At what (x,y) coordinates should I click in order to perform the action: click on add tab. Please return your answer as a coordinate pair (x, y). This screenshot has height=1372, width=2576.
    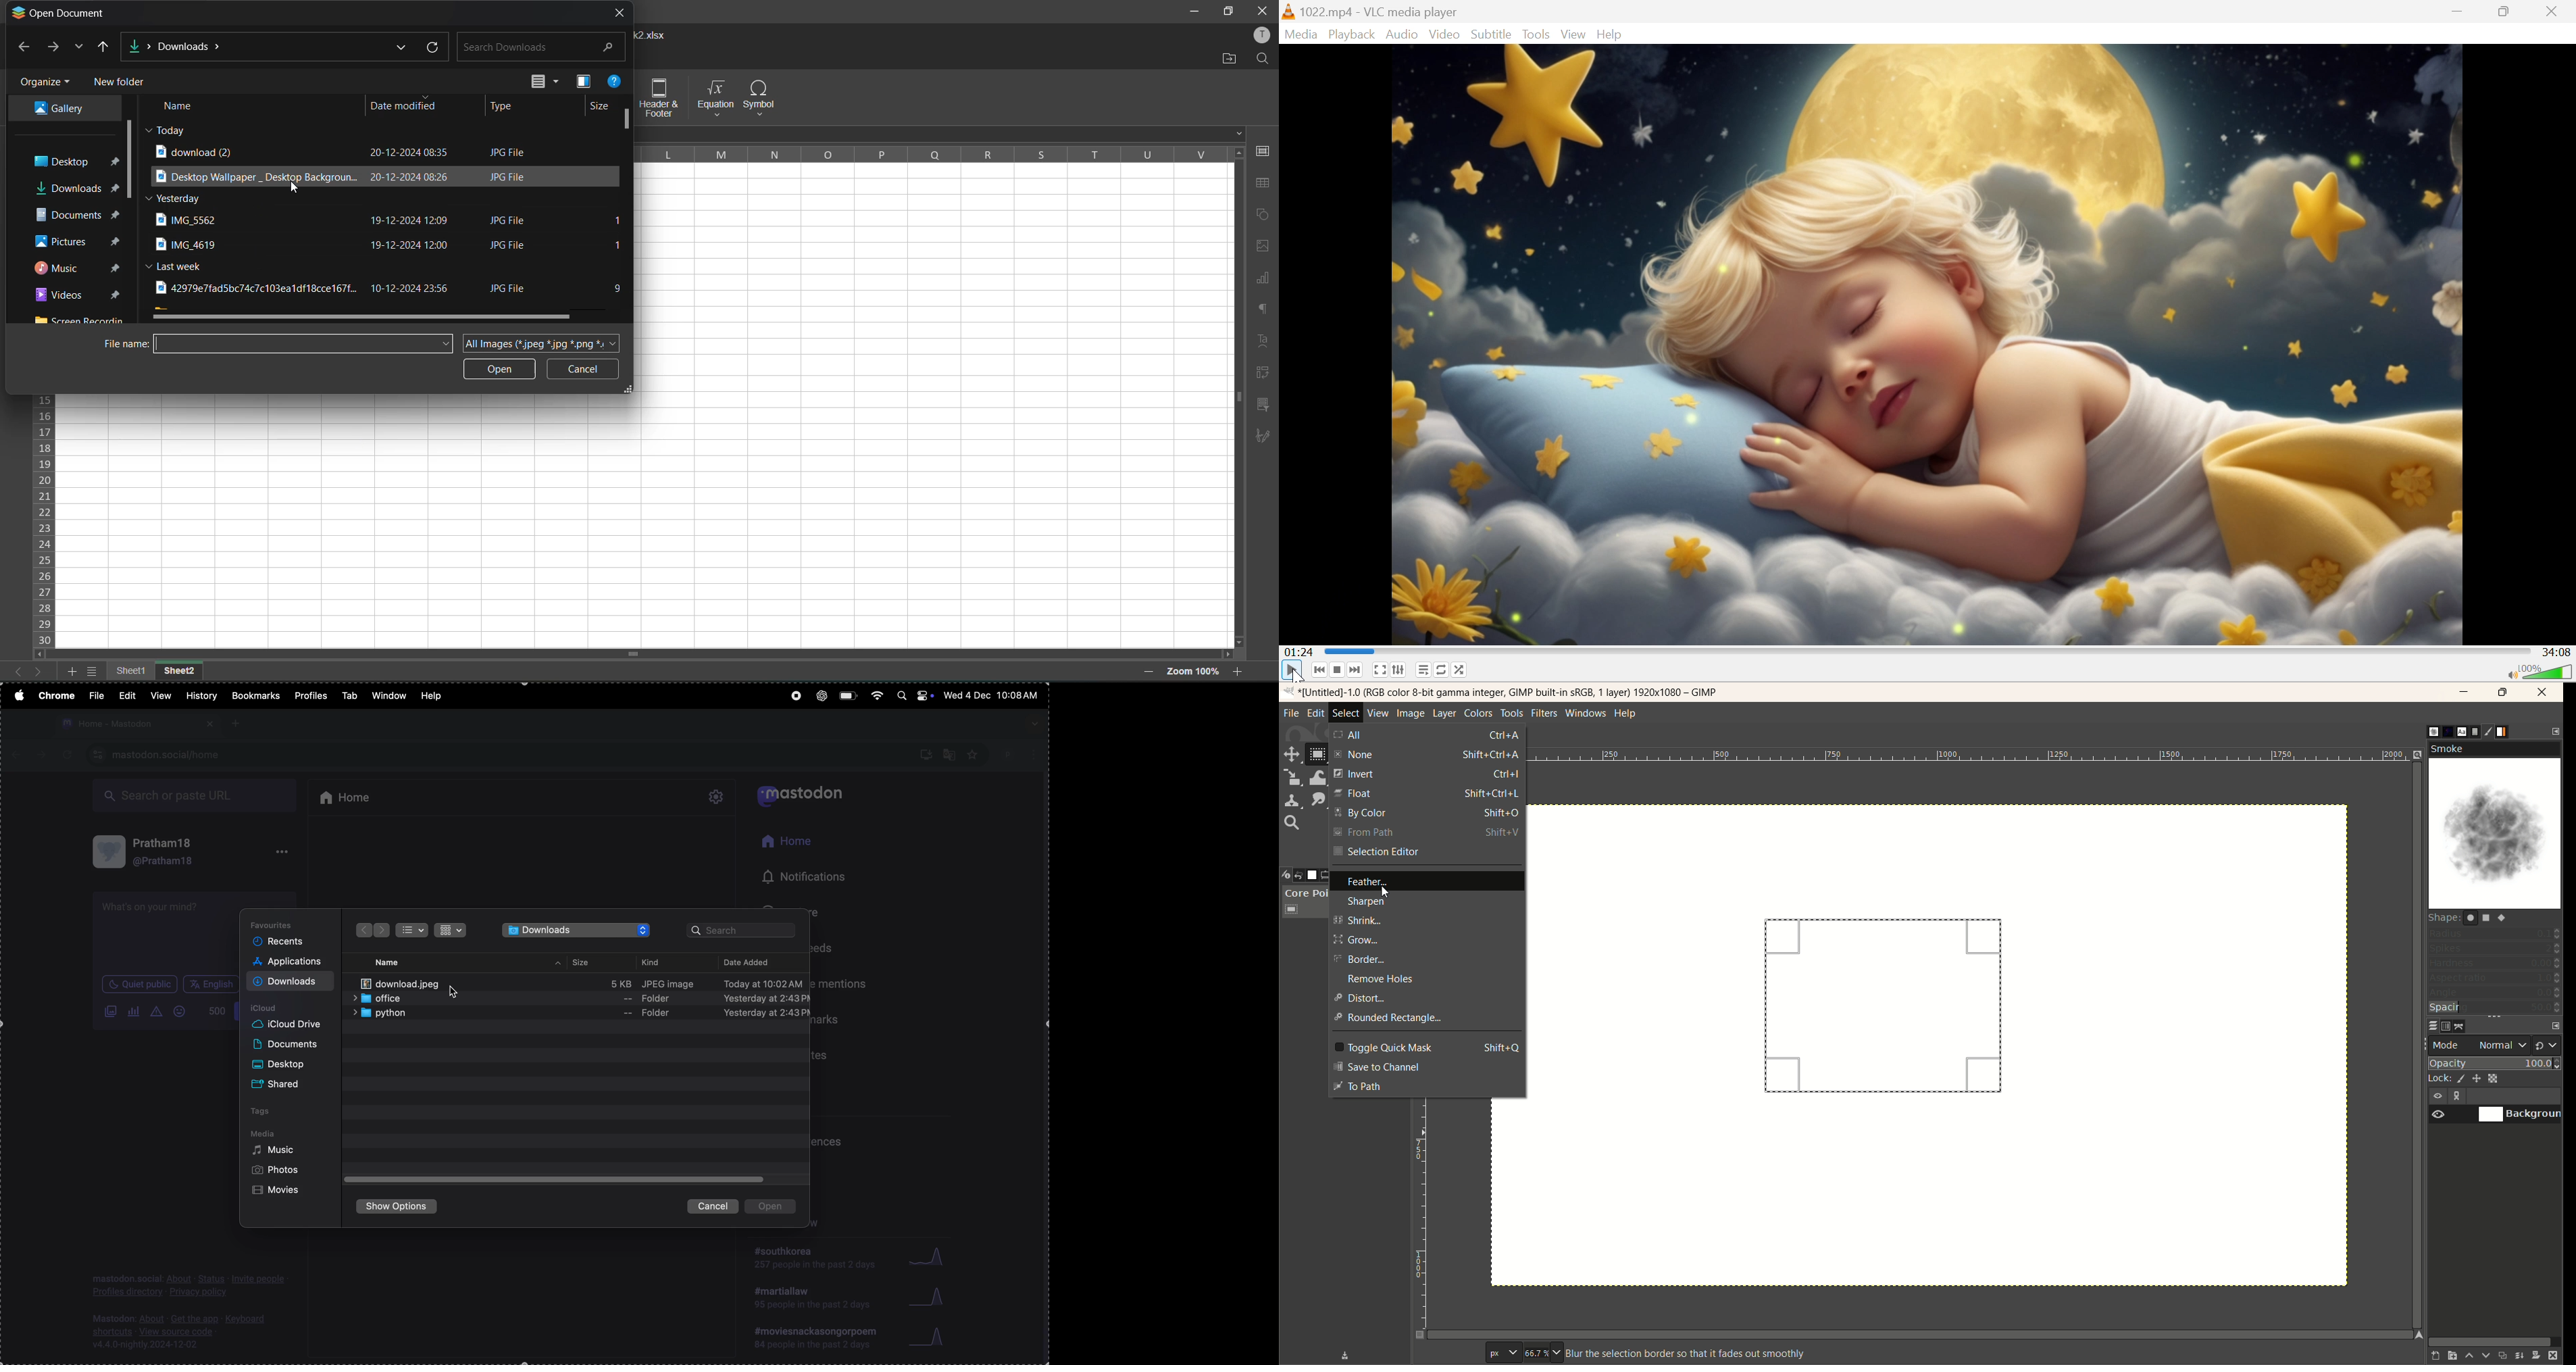
    Looking at the image, I should click on (236, 723).